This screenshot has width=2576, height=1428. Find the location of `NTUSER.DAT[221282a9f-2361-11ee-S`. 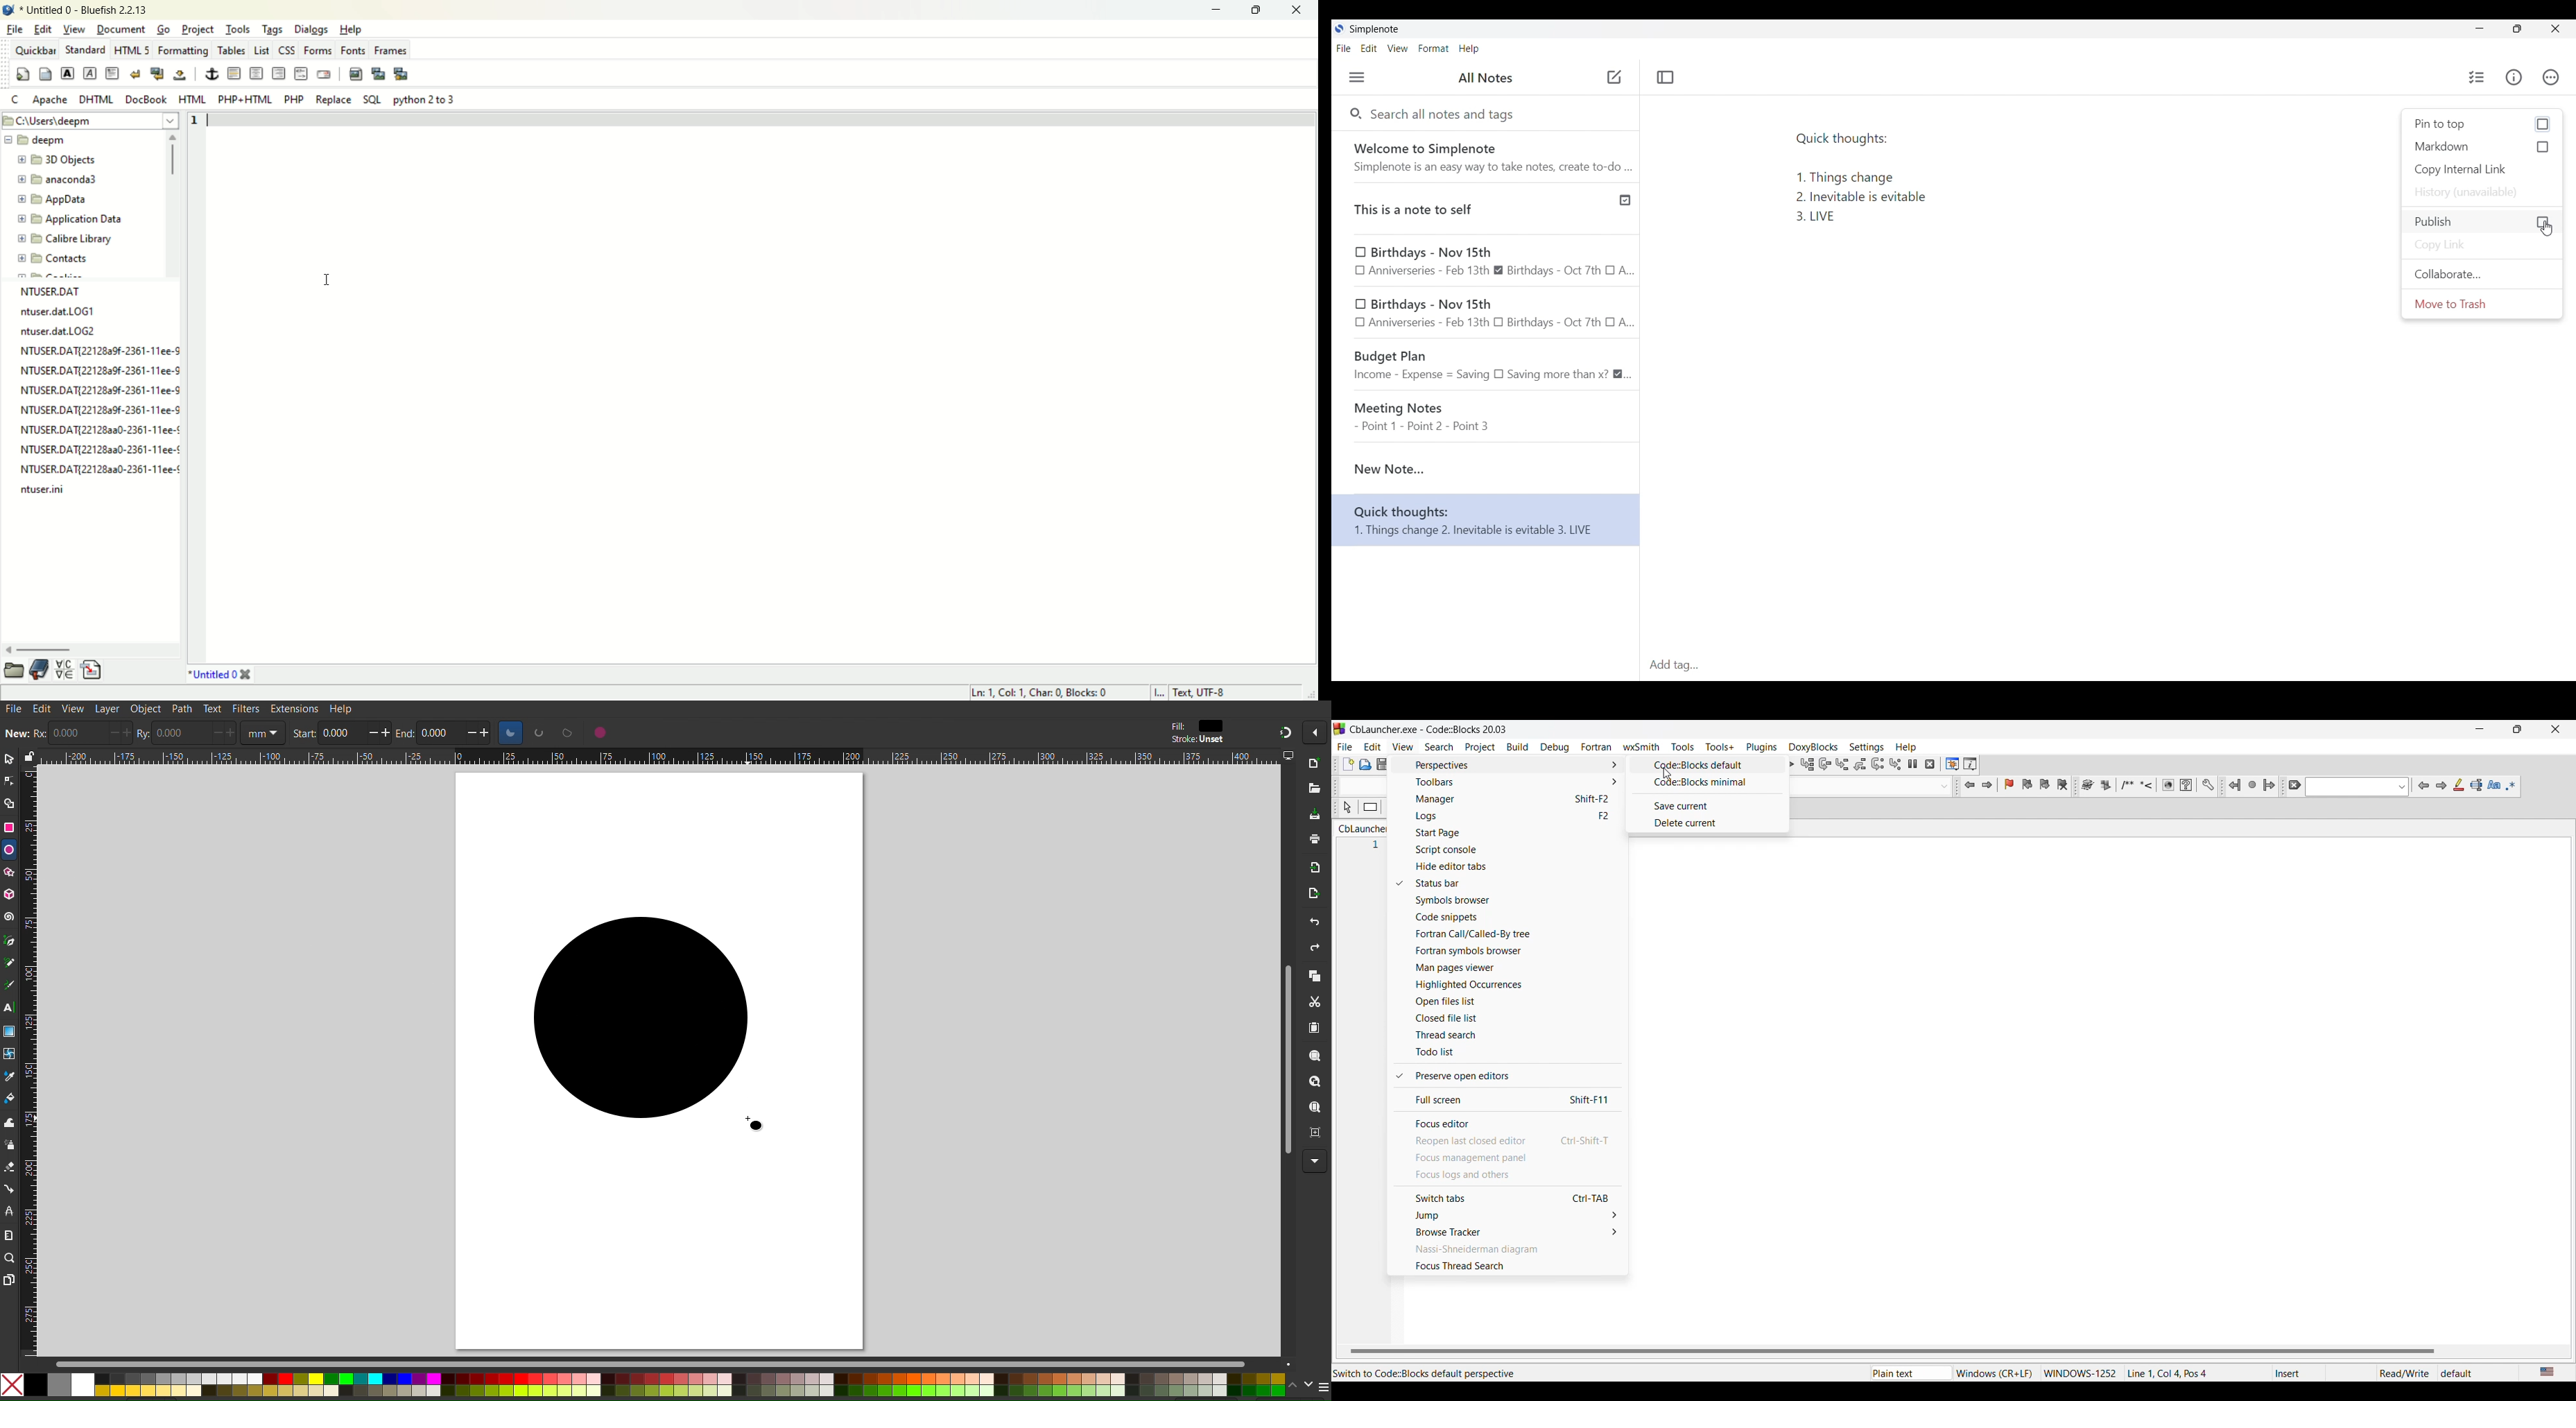

NTUSER.DAT[221282a9f-2361-11ee-S is located at coordinates (100, 351).